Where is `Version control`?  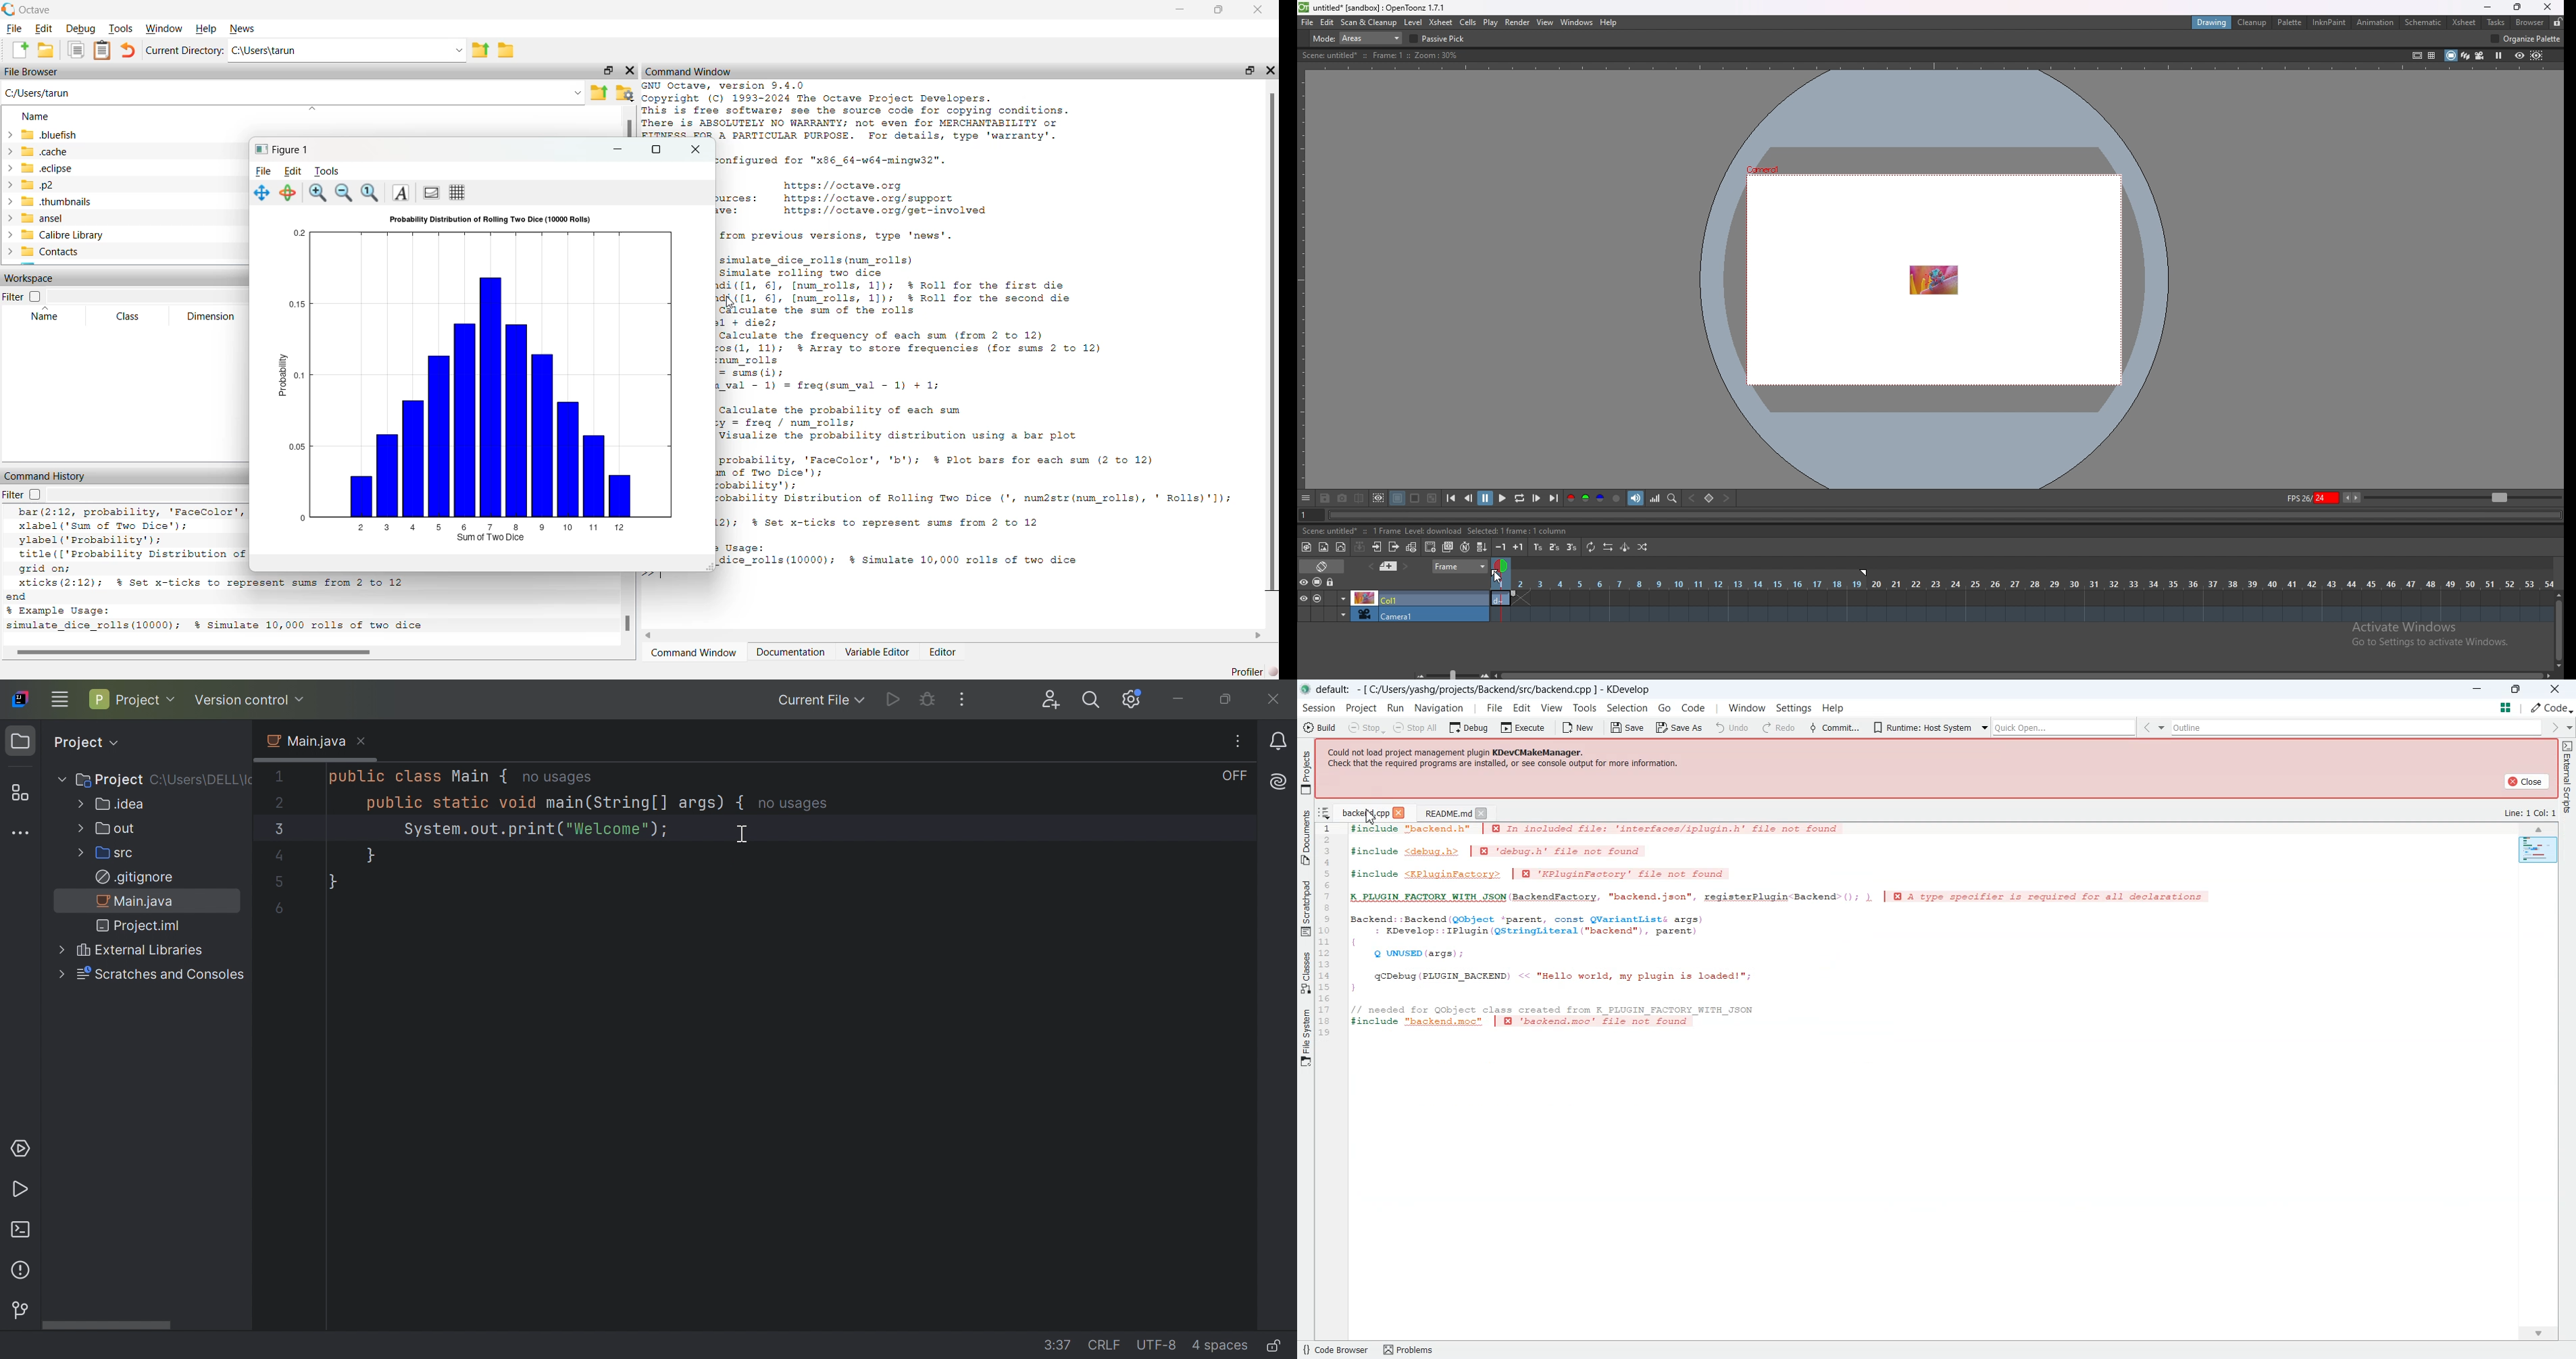
Version control is located at coordinates (250, 700).